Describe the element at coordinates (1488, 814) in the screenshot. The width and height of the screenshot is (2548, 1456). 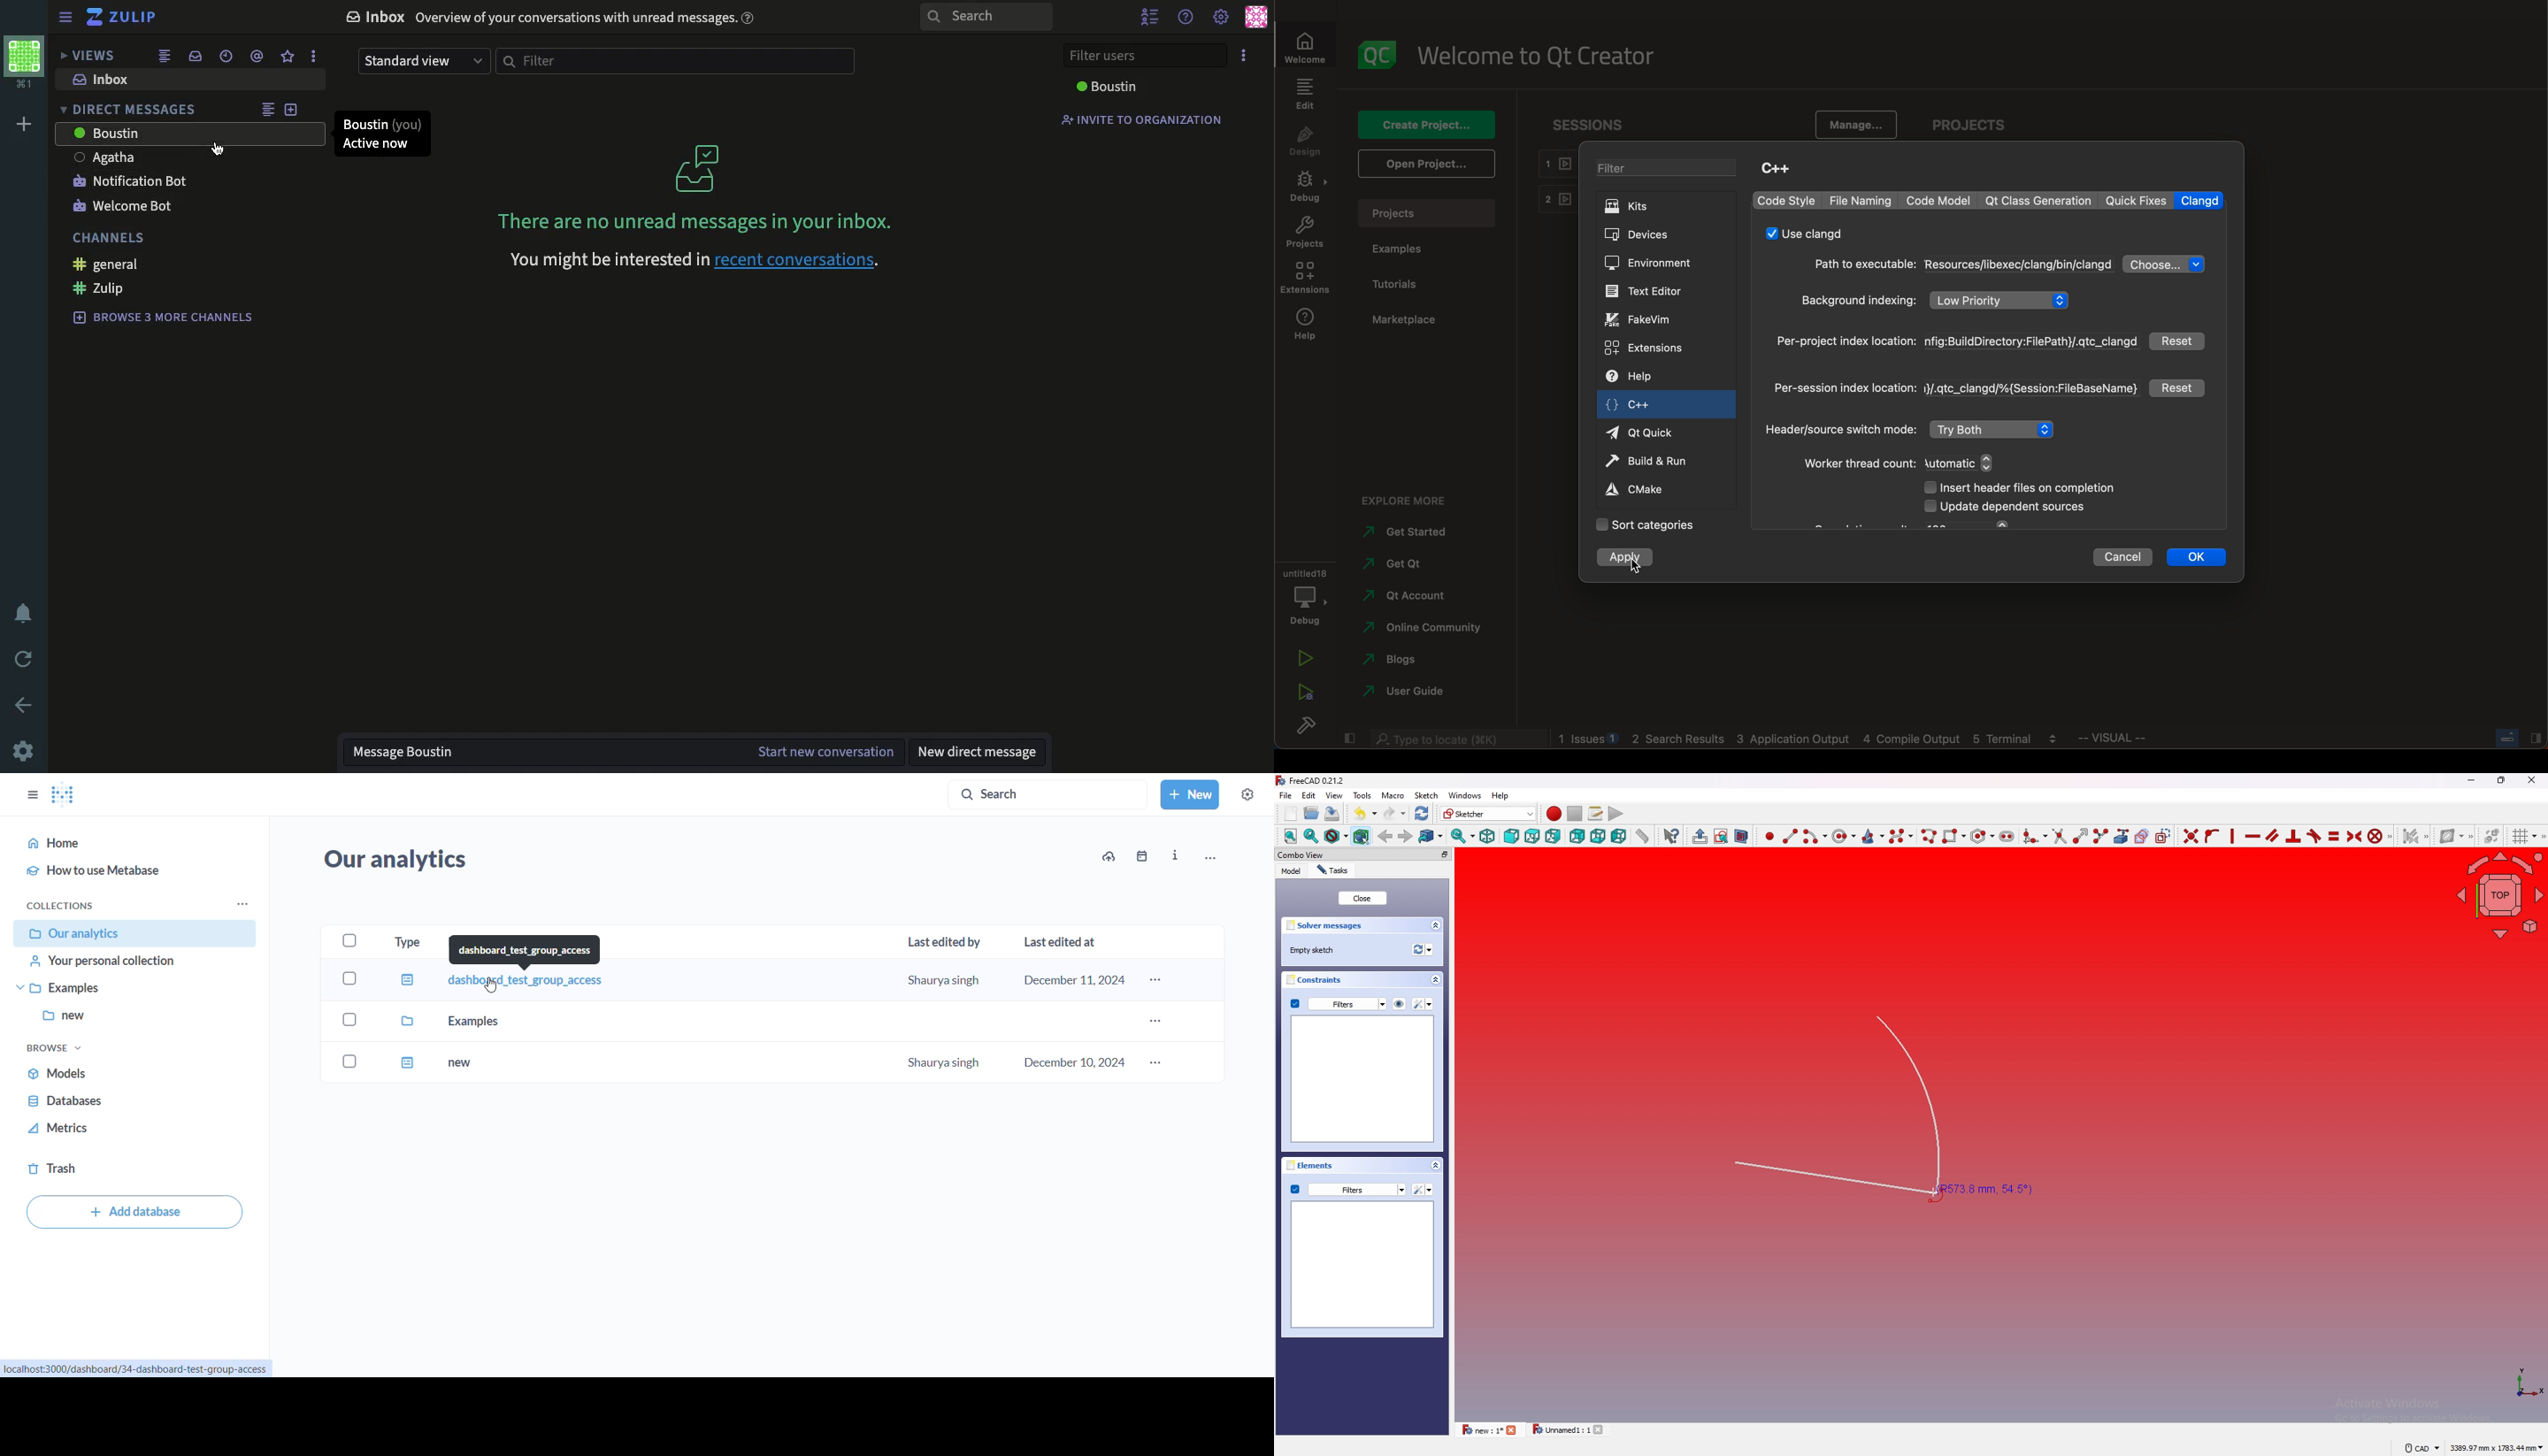
I see `Sketcher` at that location.